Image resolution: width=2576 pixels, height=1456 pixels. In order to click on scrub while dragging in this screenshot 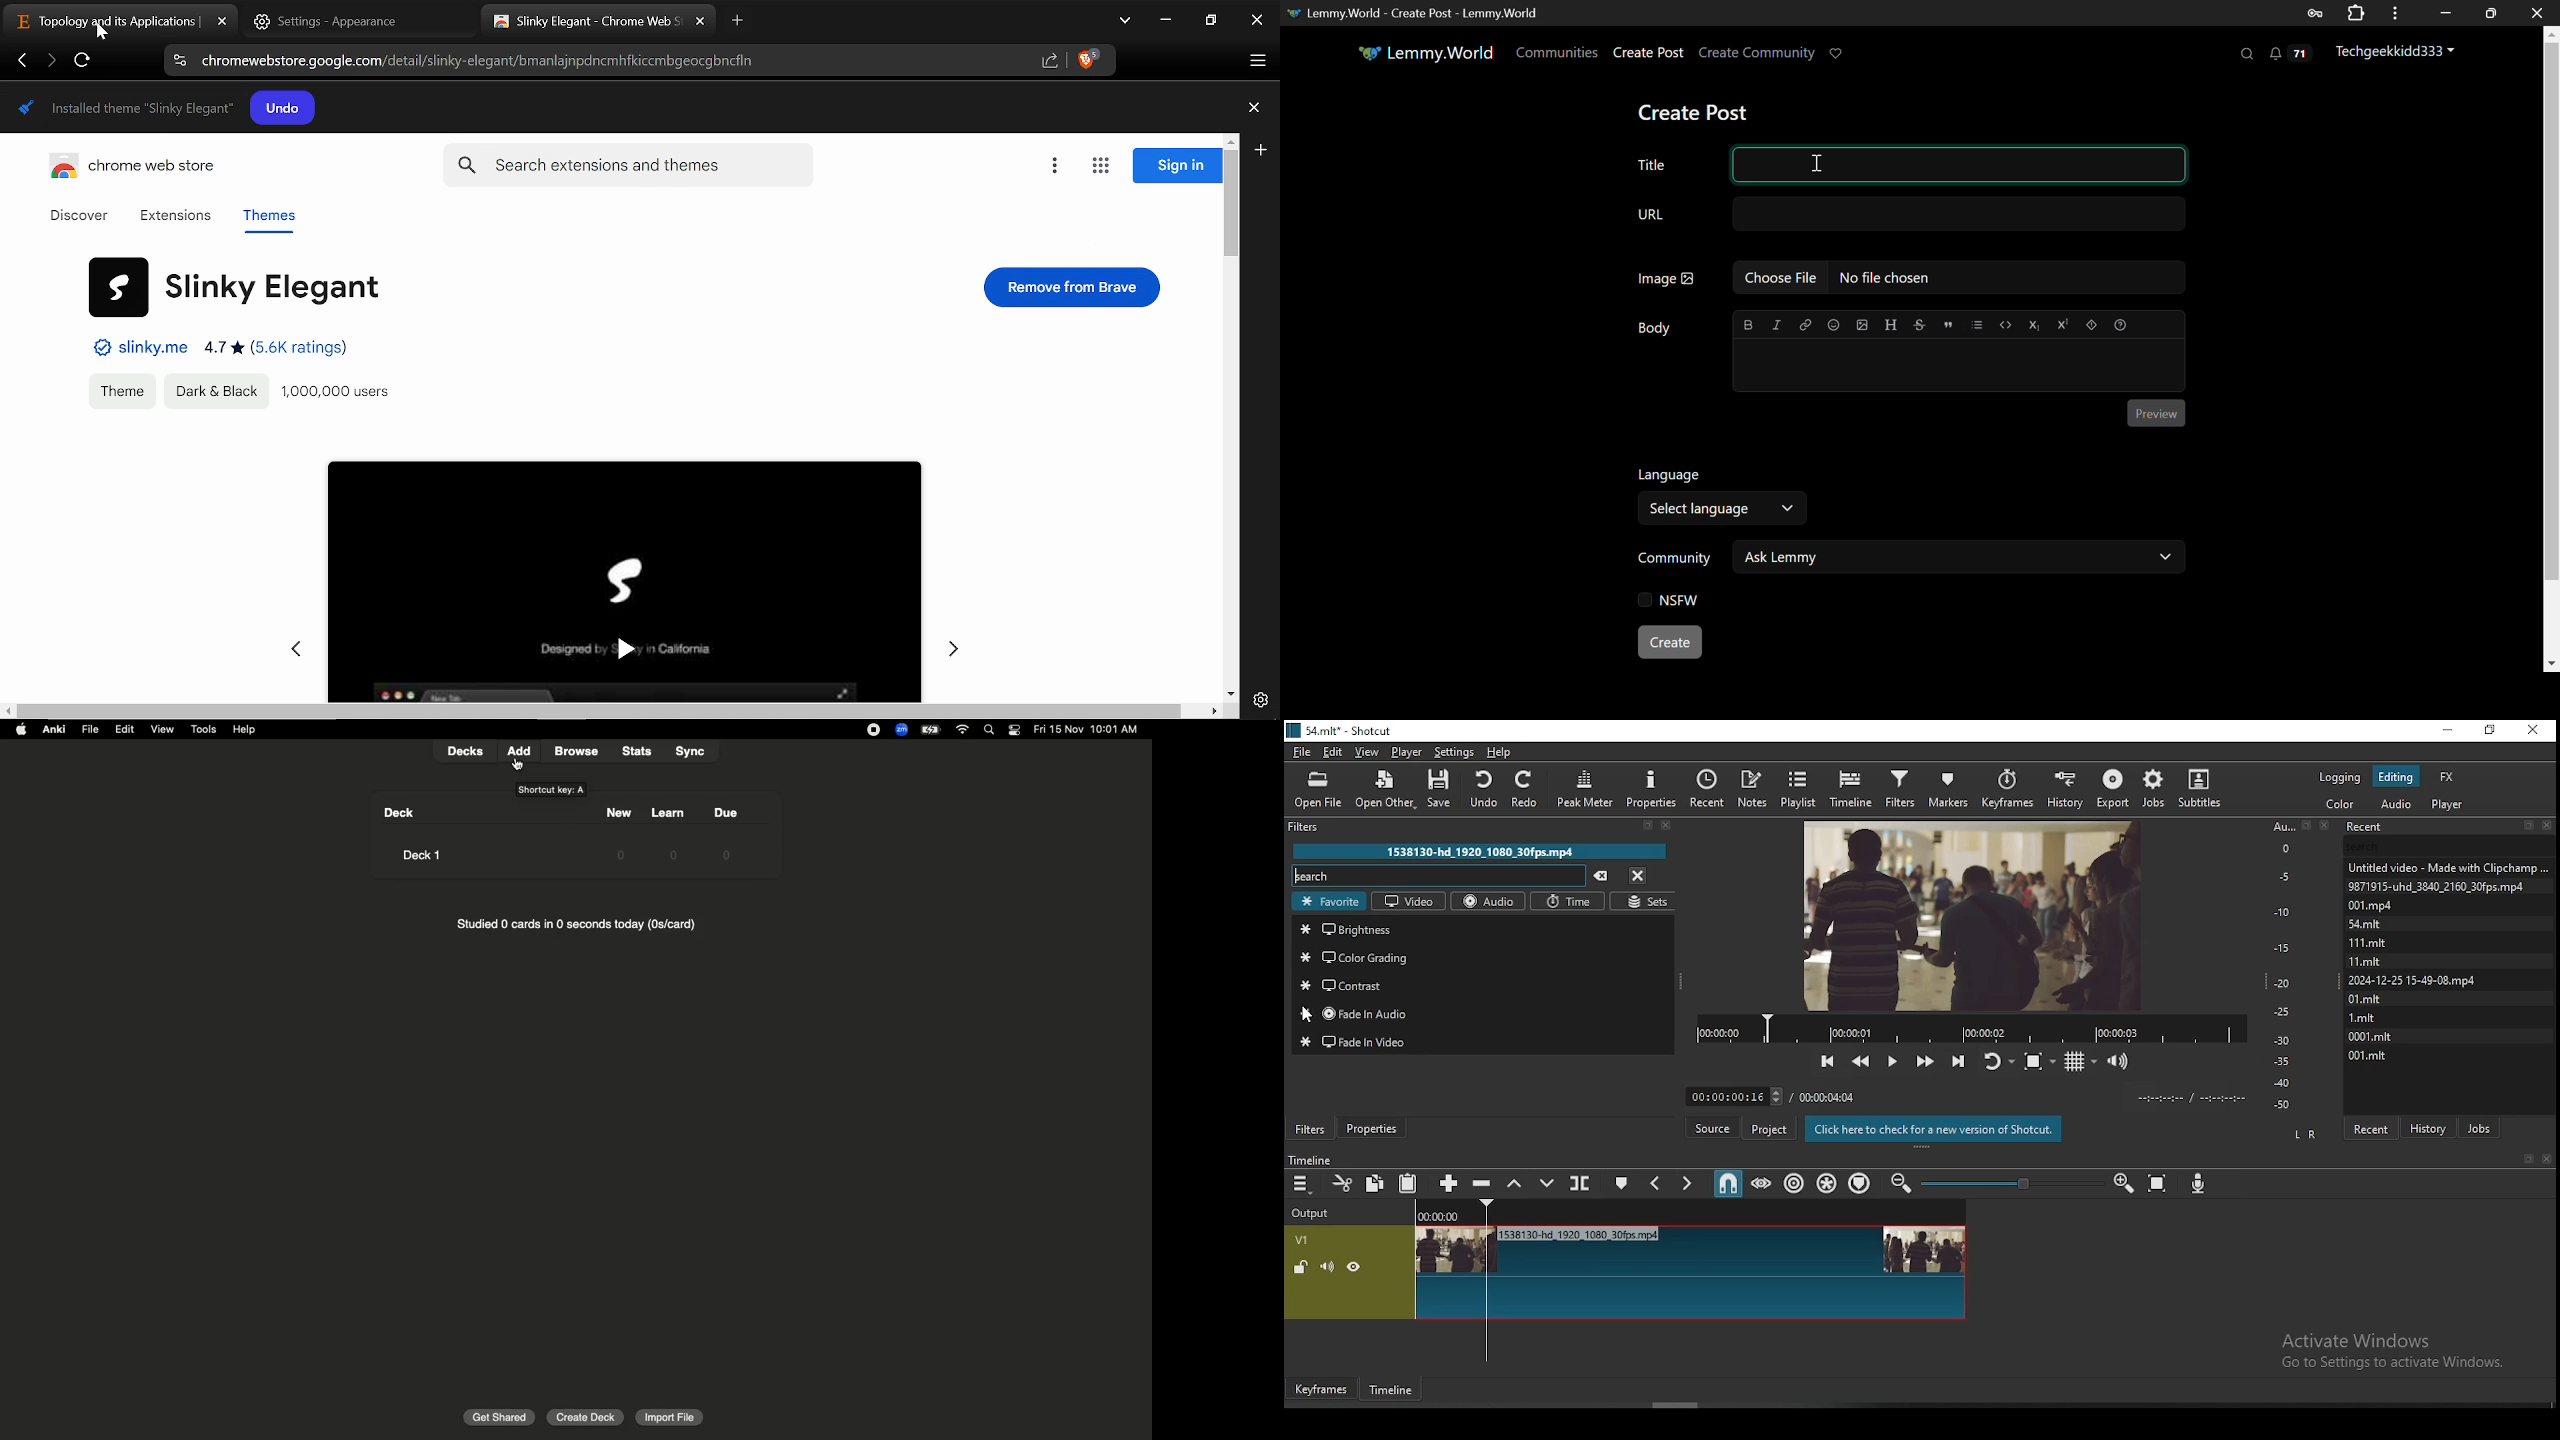, I will do `click(1759, 1183)`.